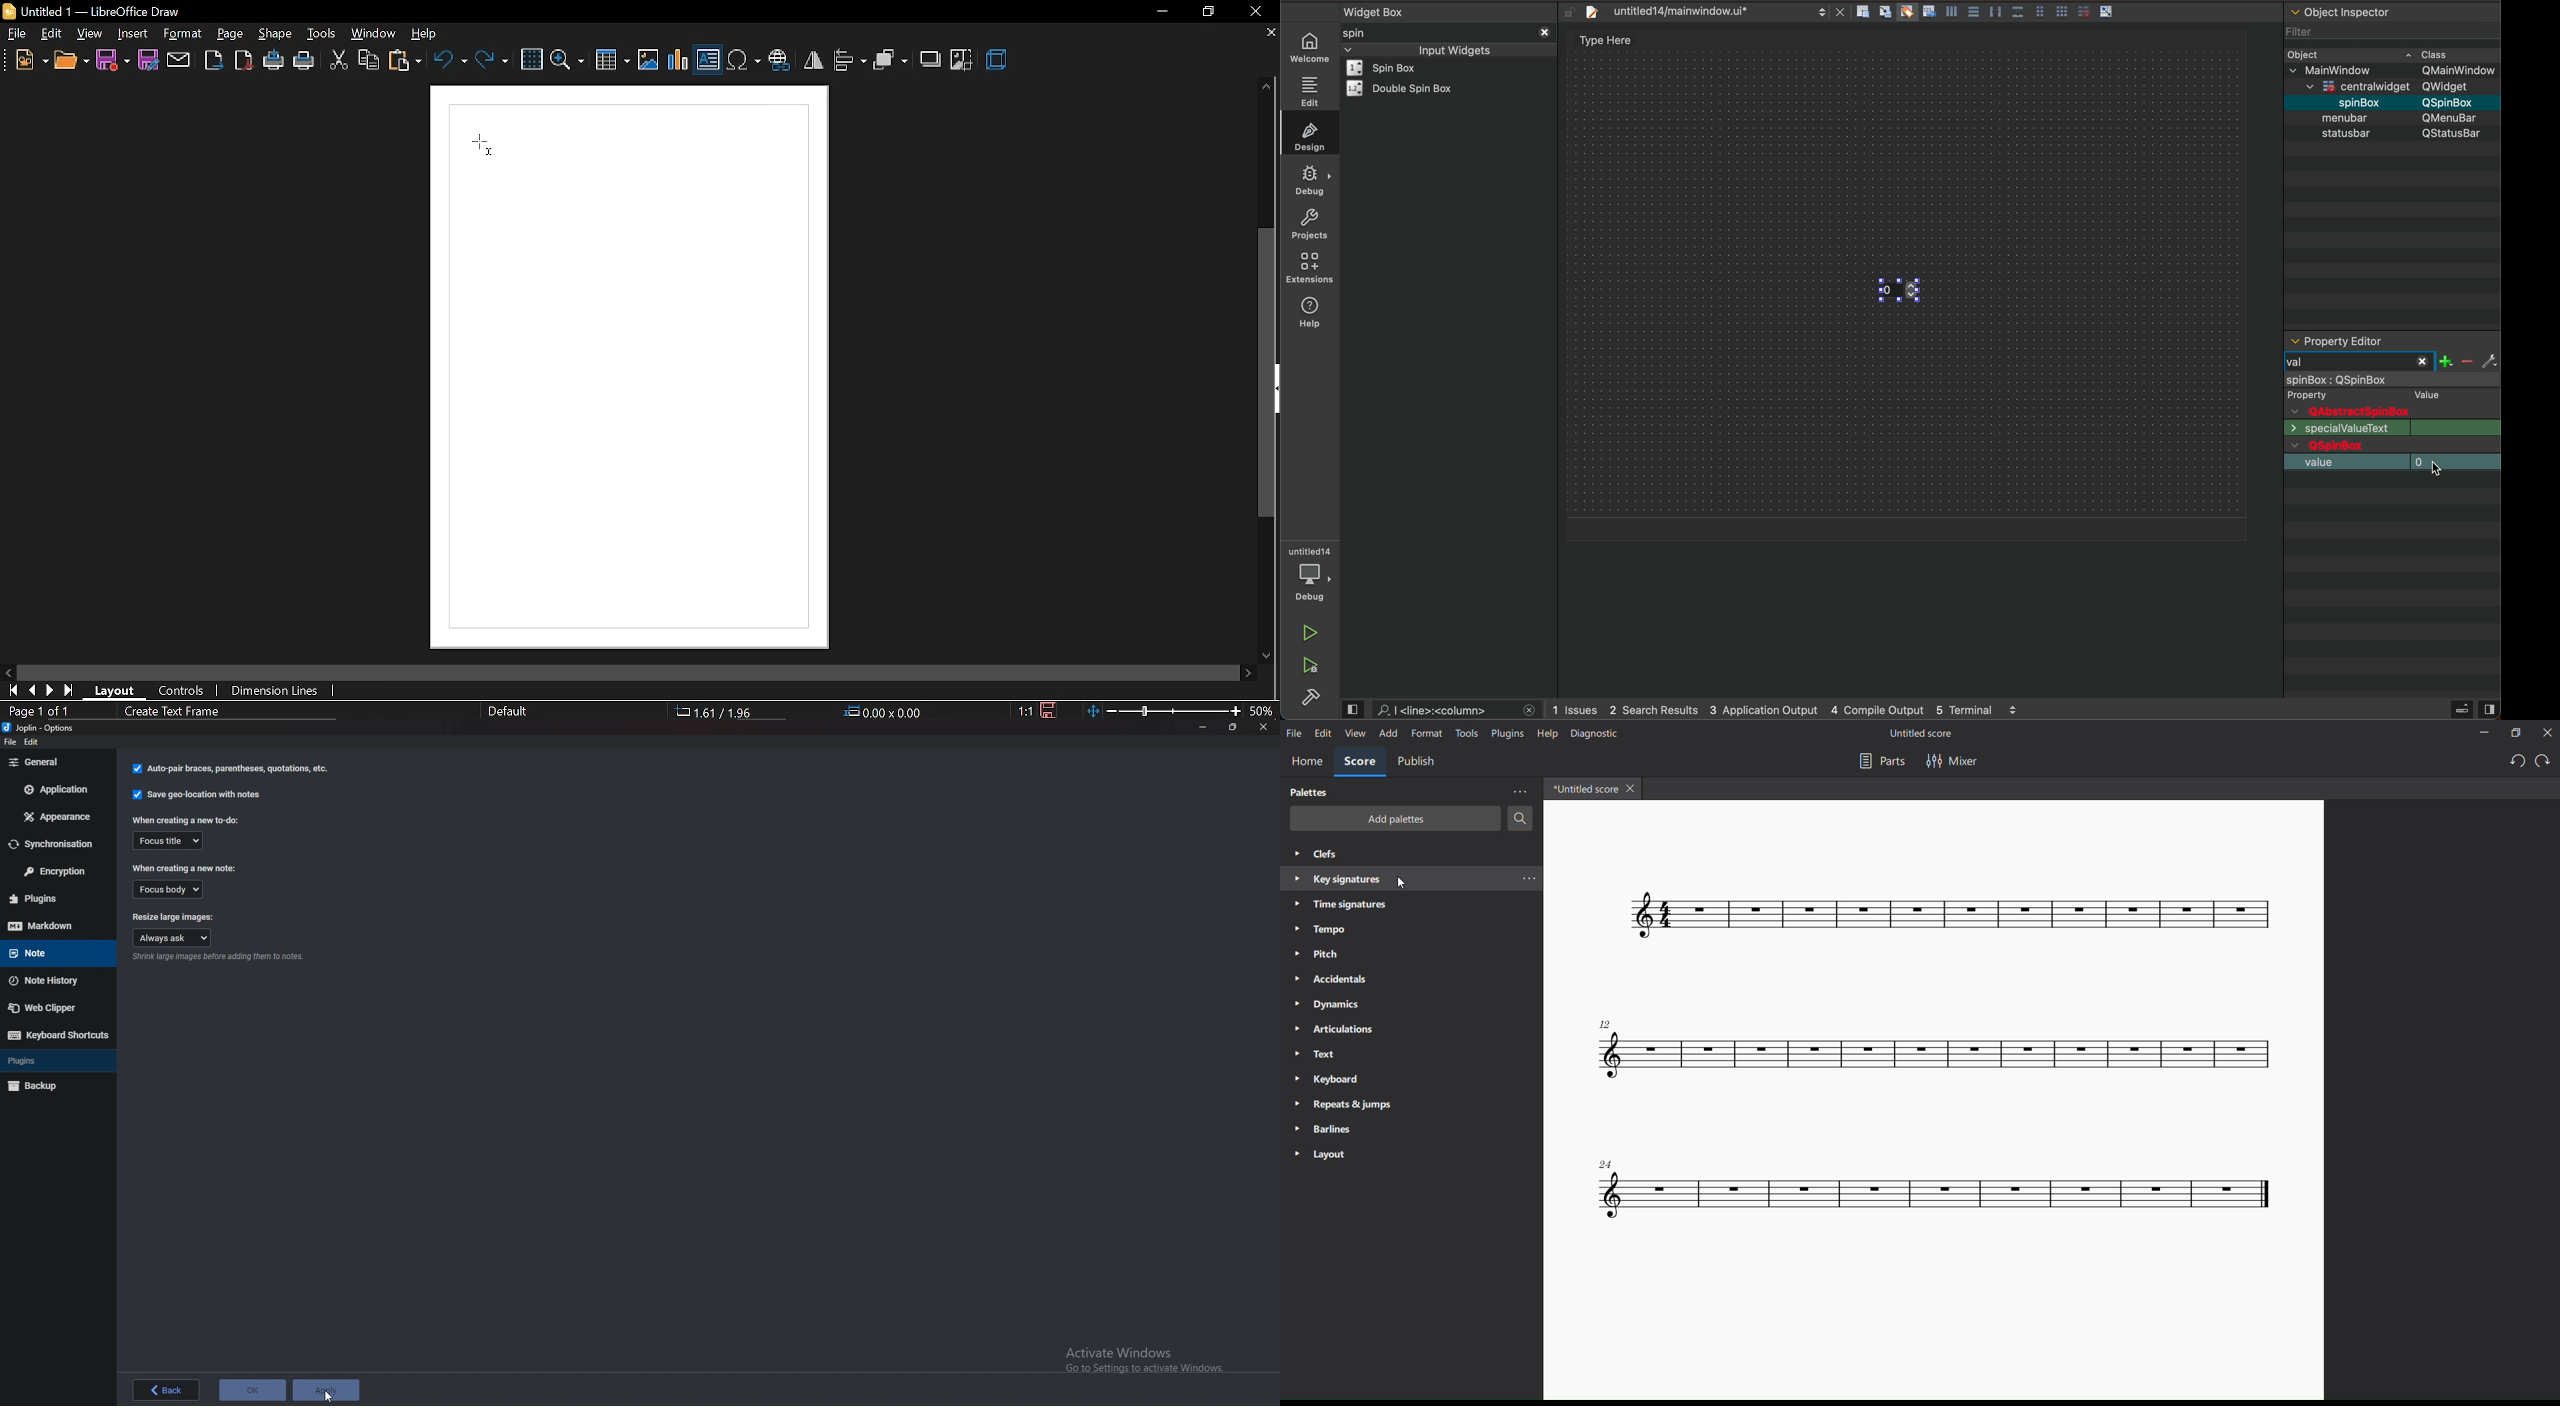 The width and height of the screenshot is (2576, 1428). What do you see at coordinates (53, 691) in the screenshot?
I see `go to last page` at bounding box center [53, 691].